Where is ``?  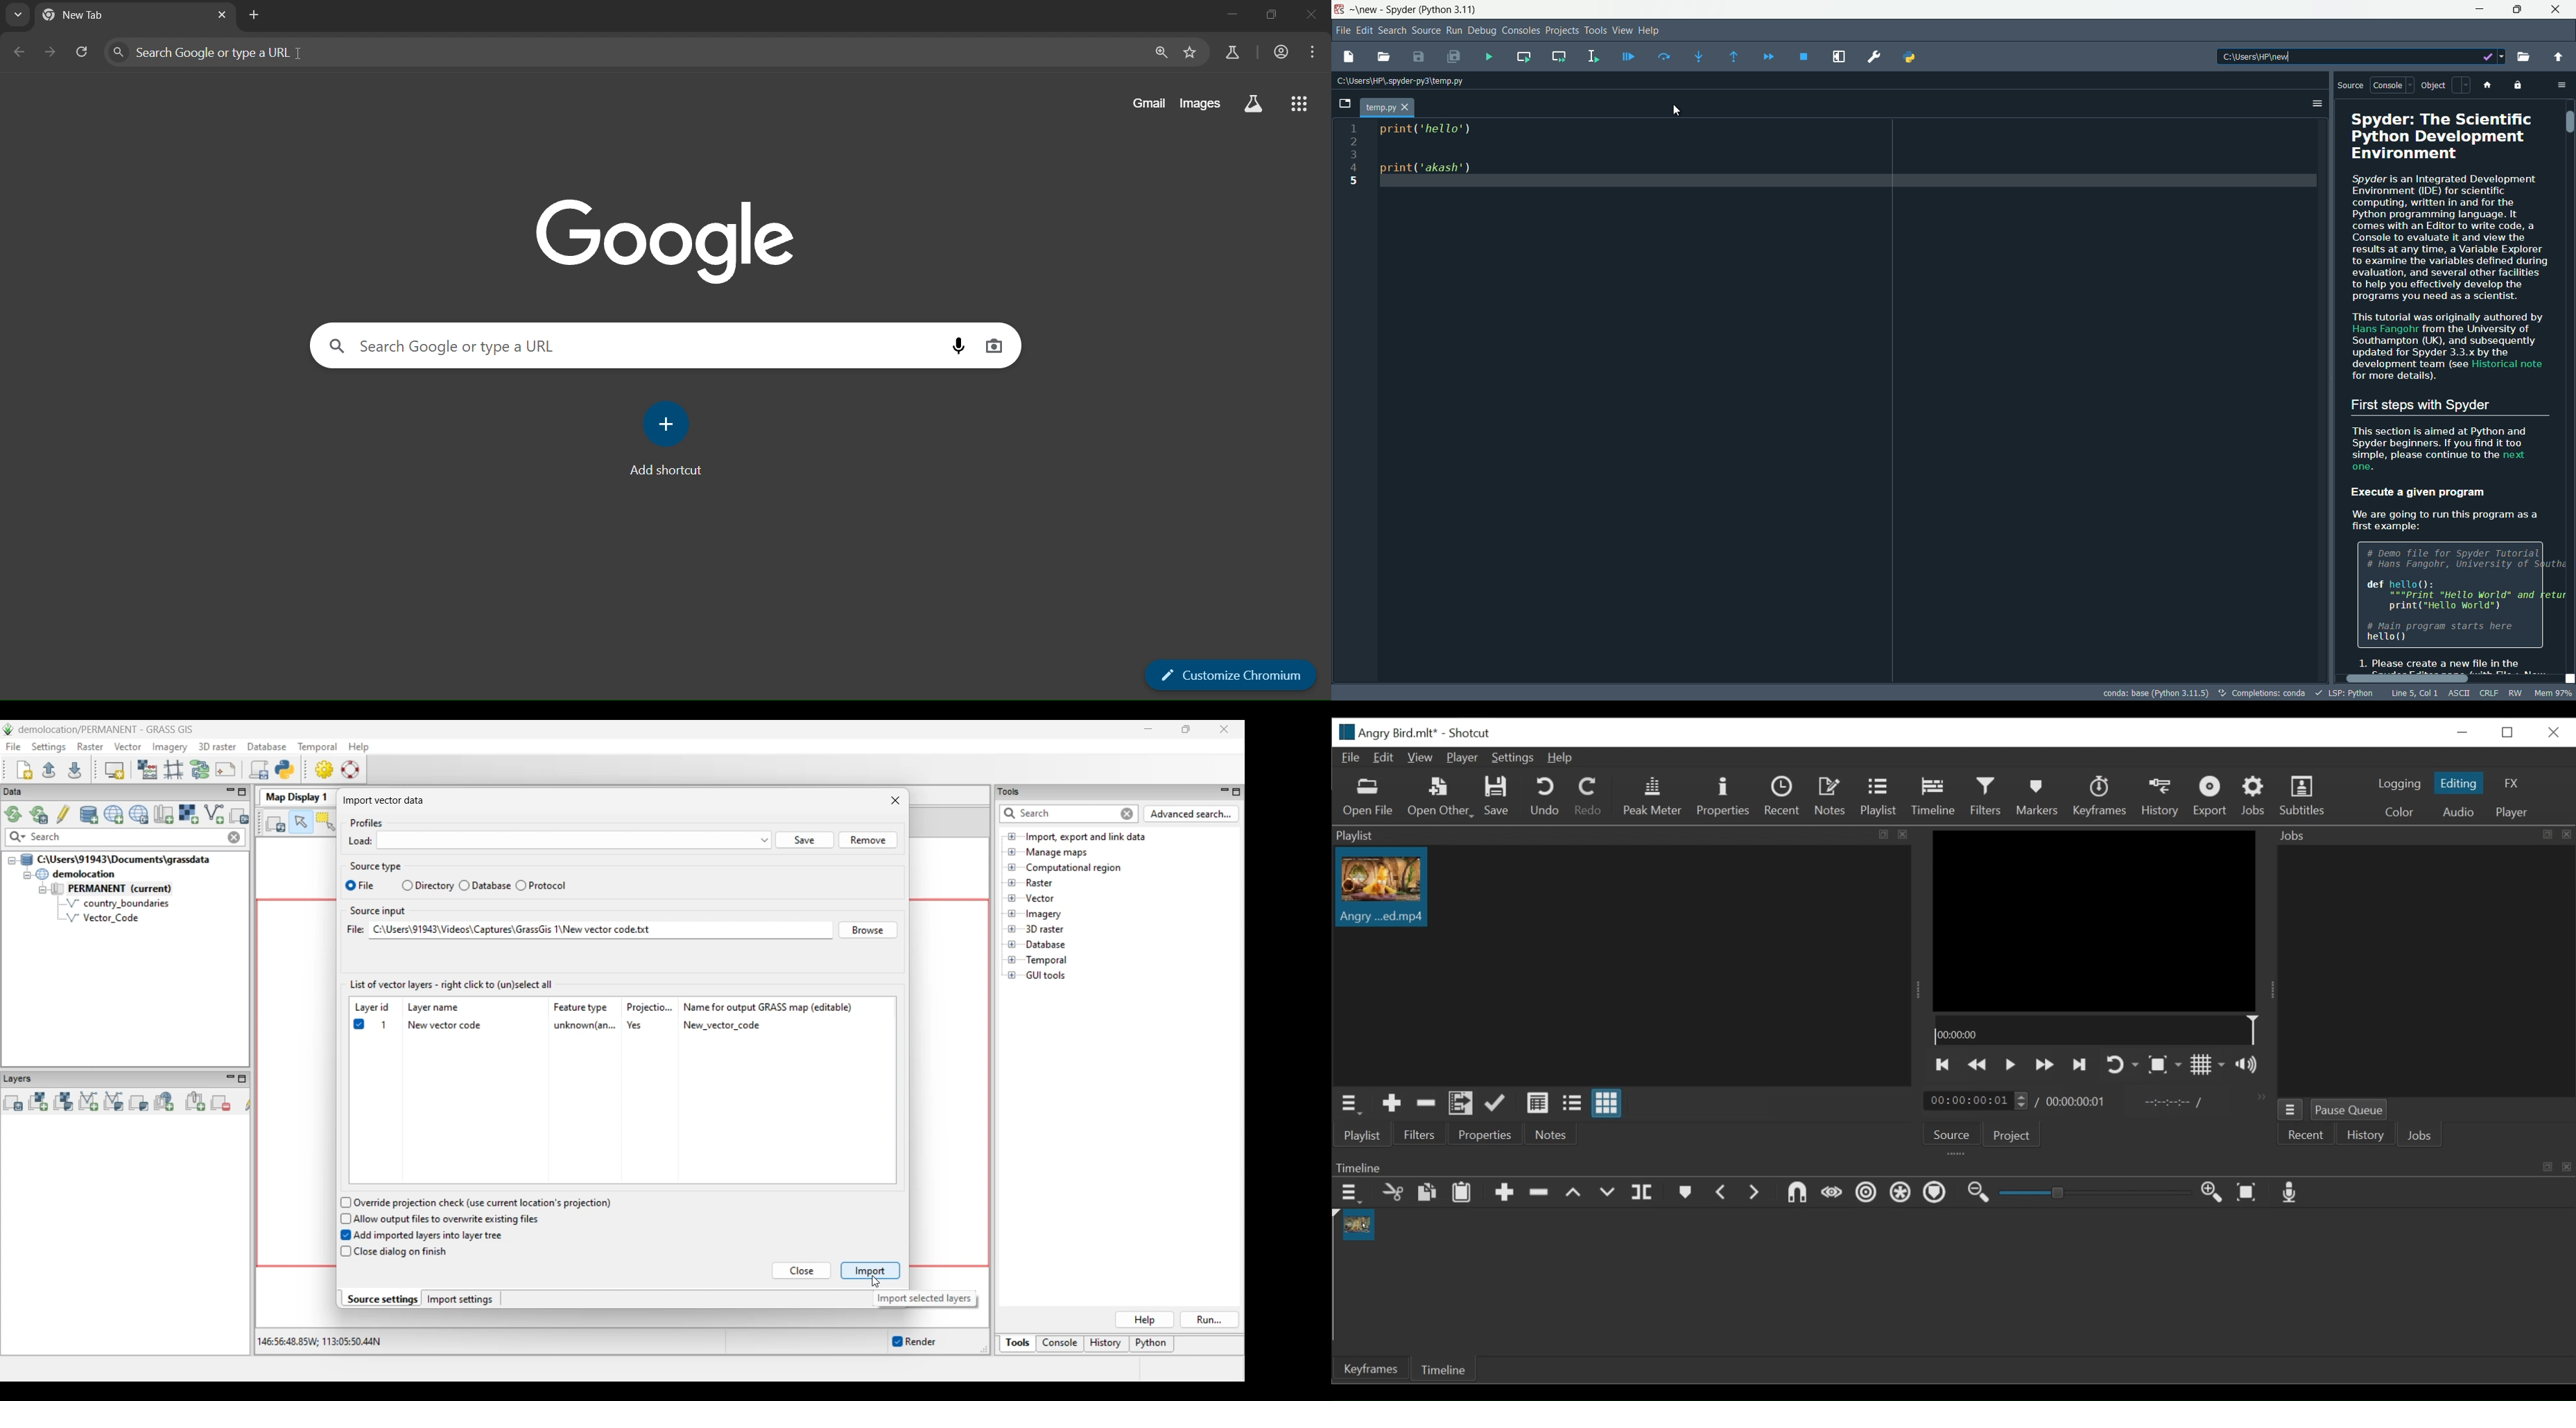  is located at coordinates (1419, 759).